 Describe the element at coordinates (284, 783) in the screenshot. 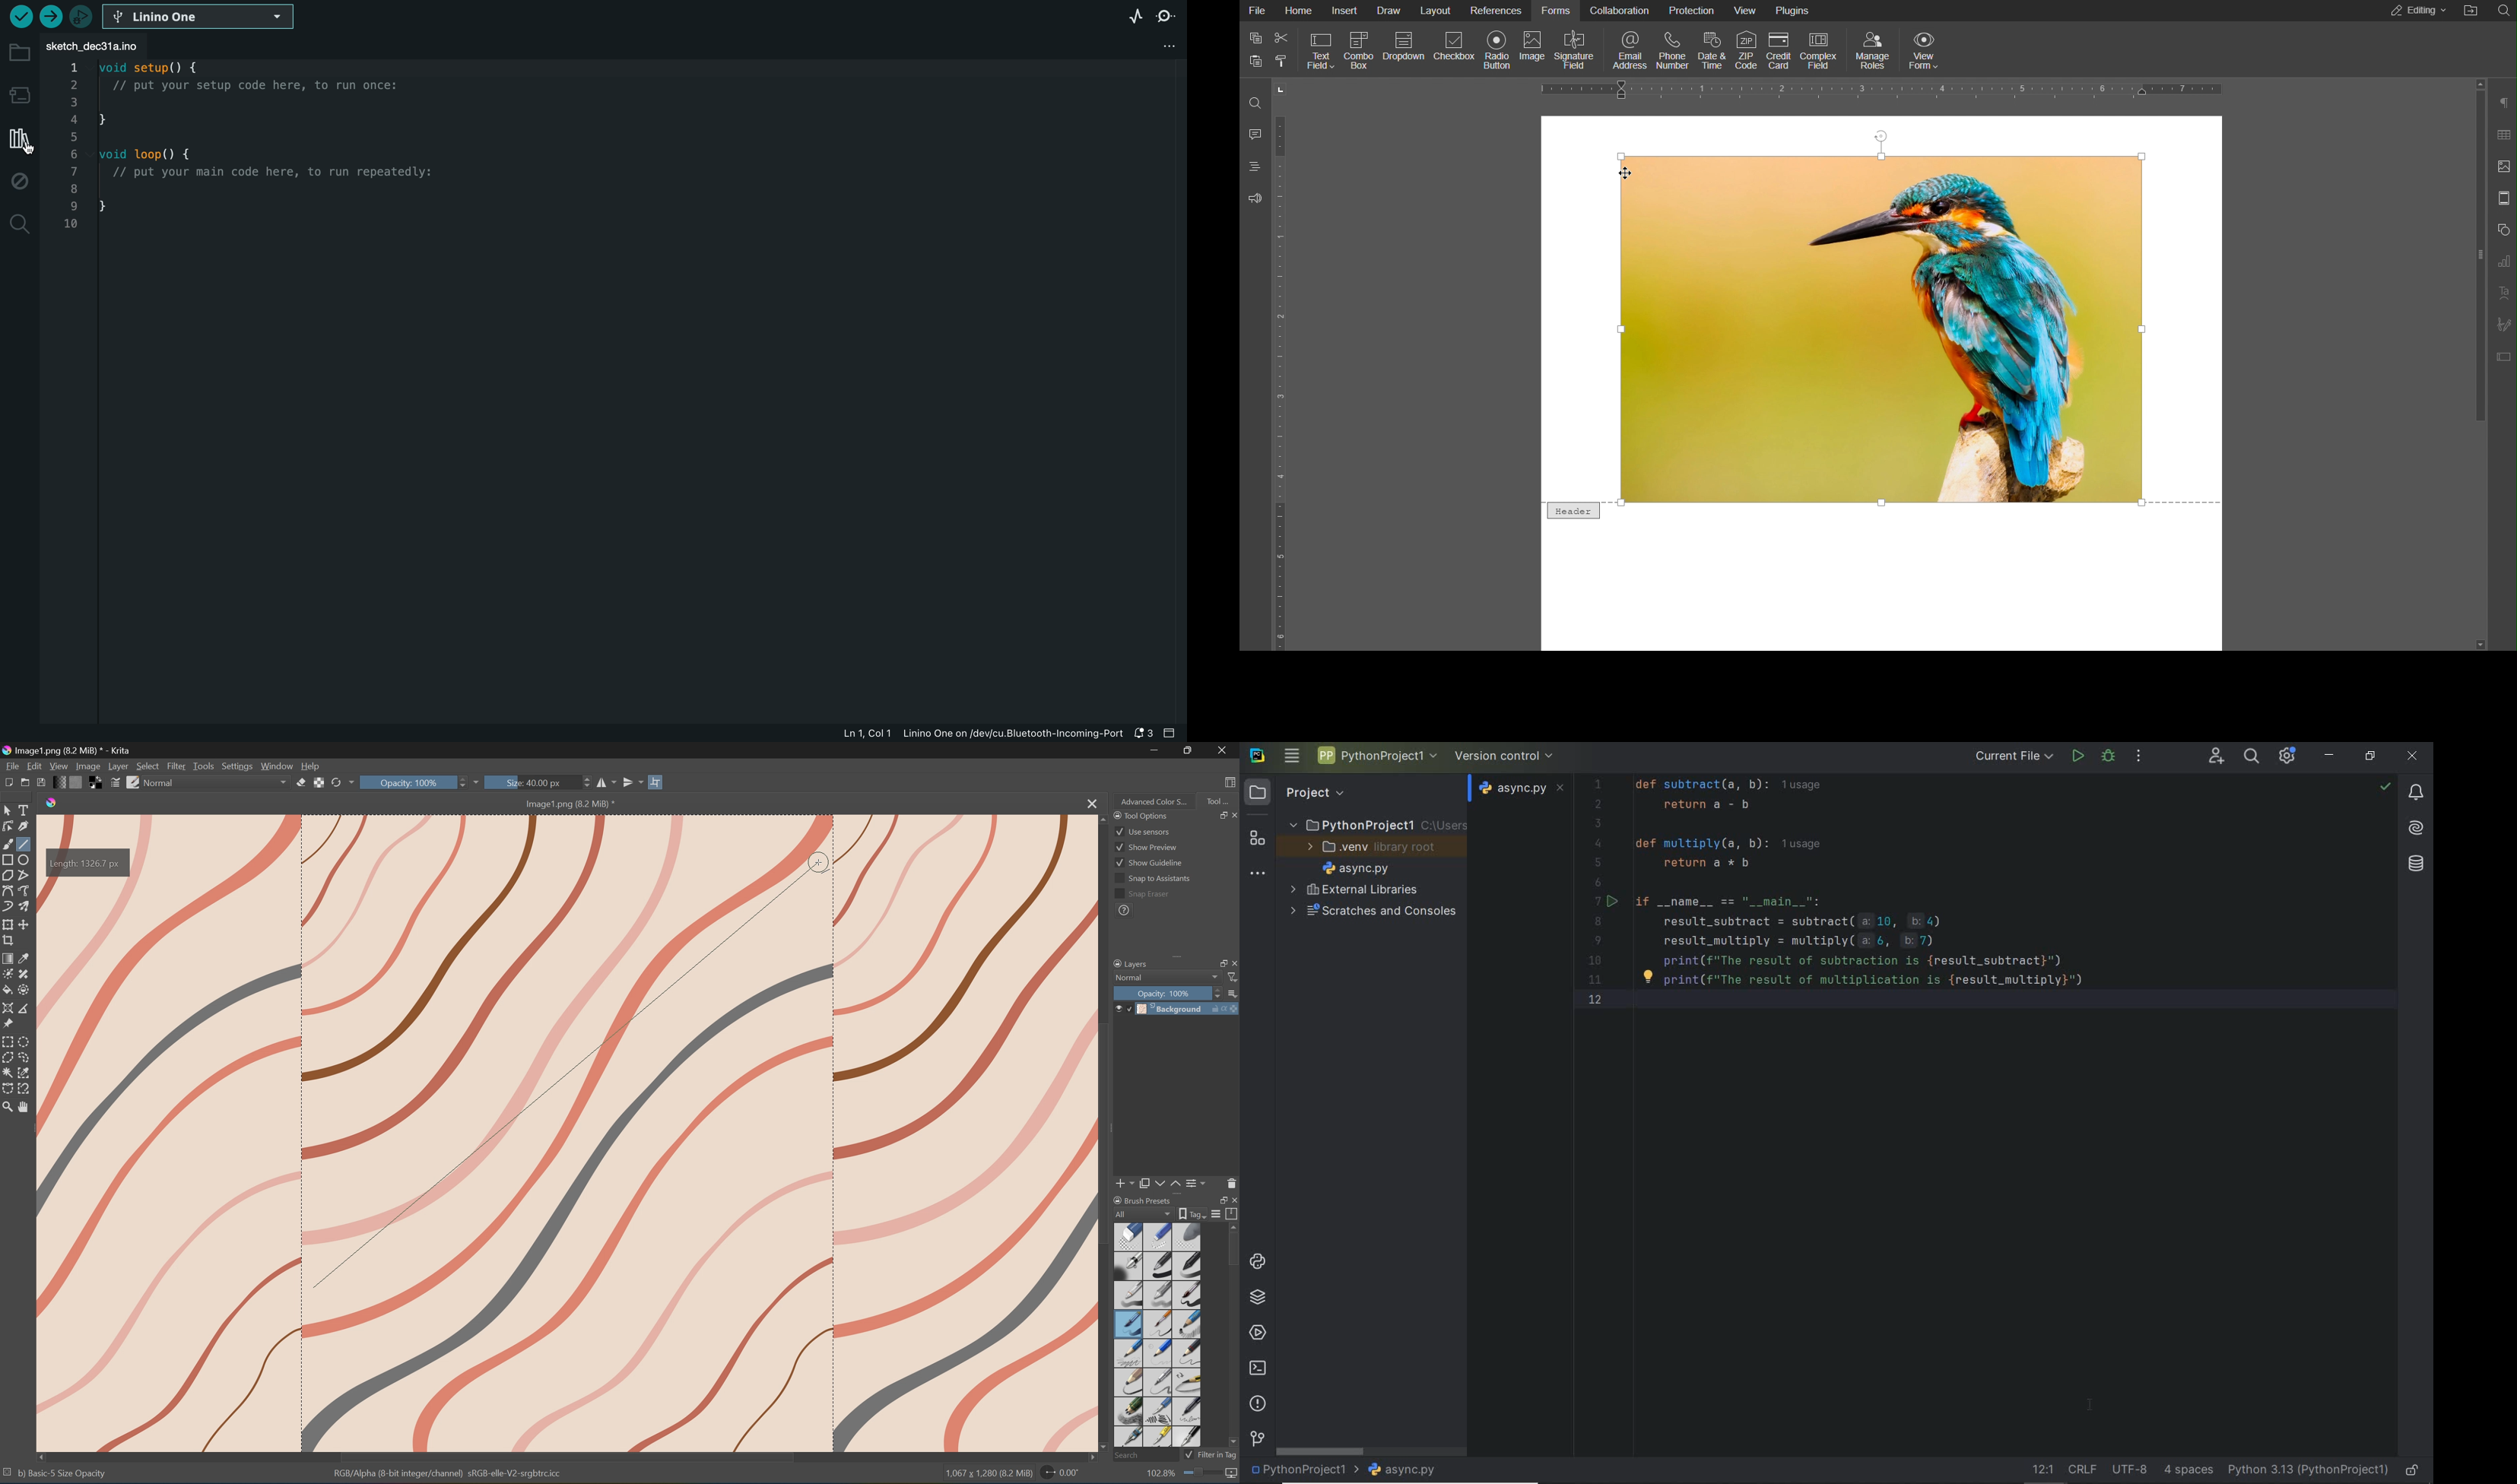

I see `Drop Down` at that location.